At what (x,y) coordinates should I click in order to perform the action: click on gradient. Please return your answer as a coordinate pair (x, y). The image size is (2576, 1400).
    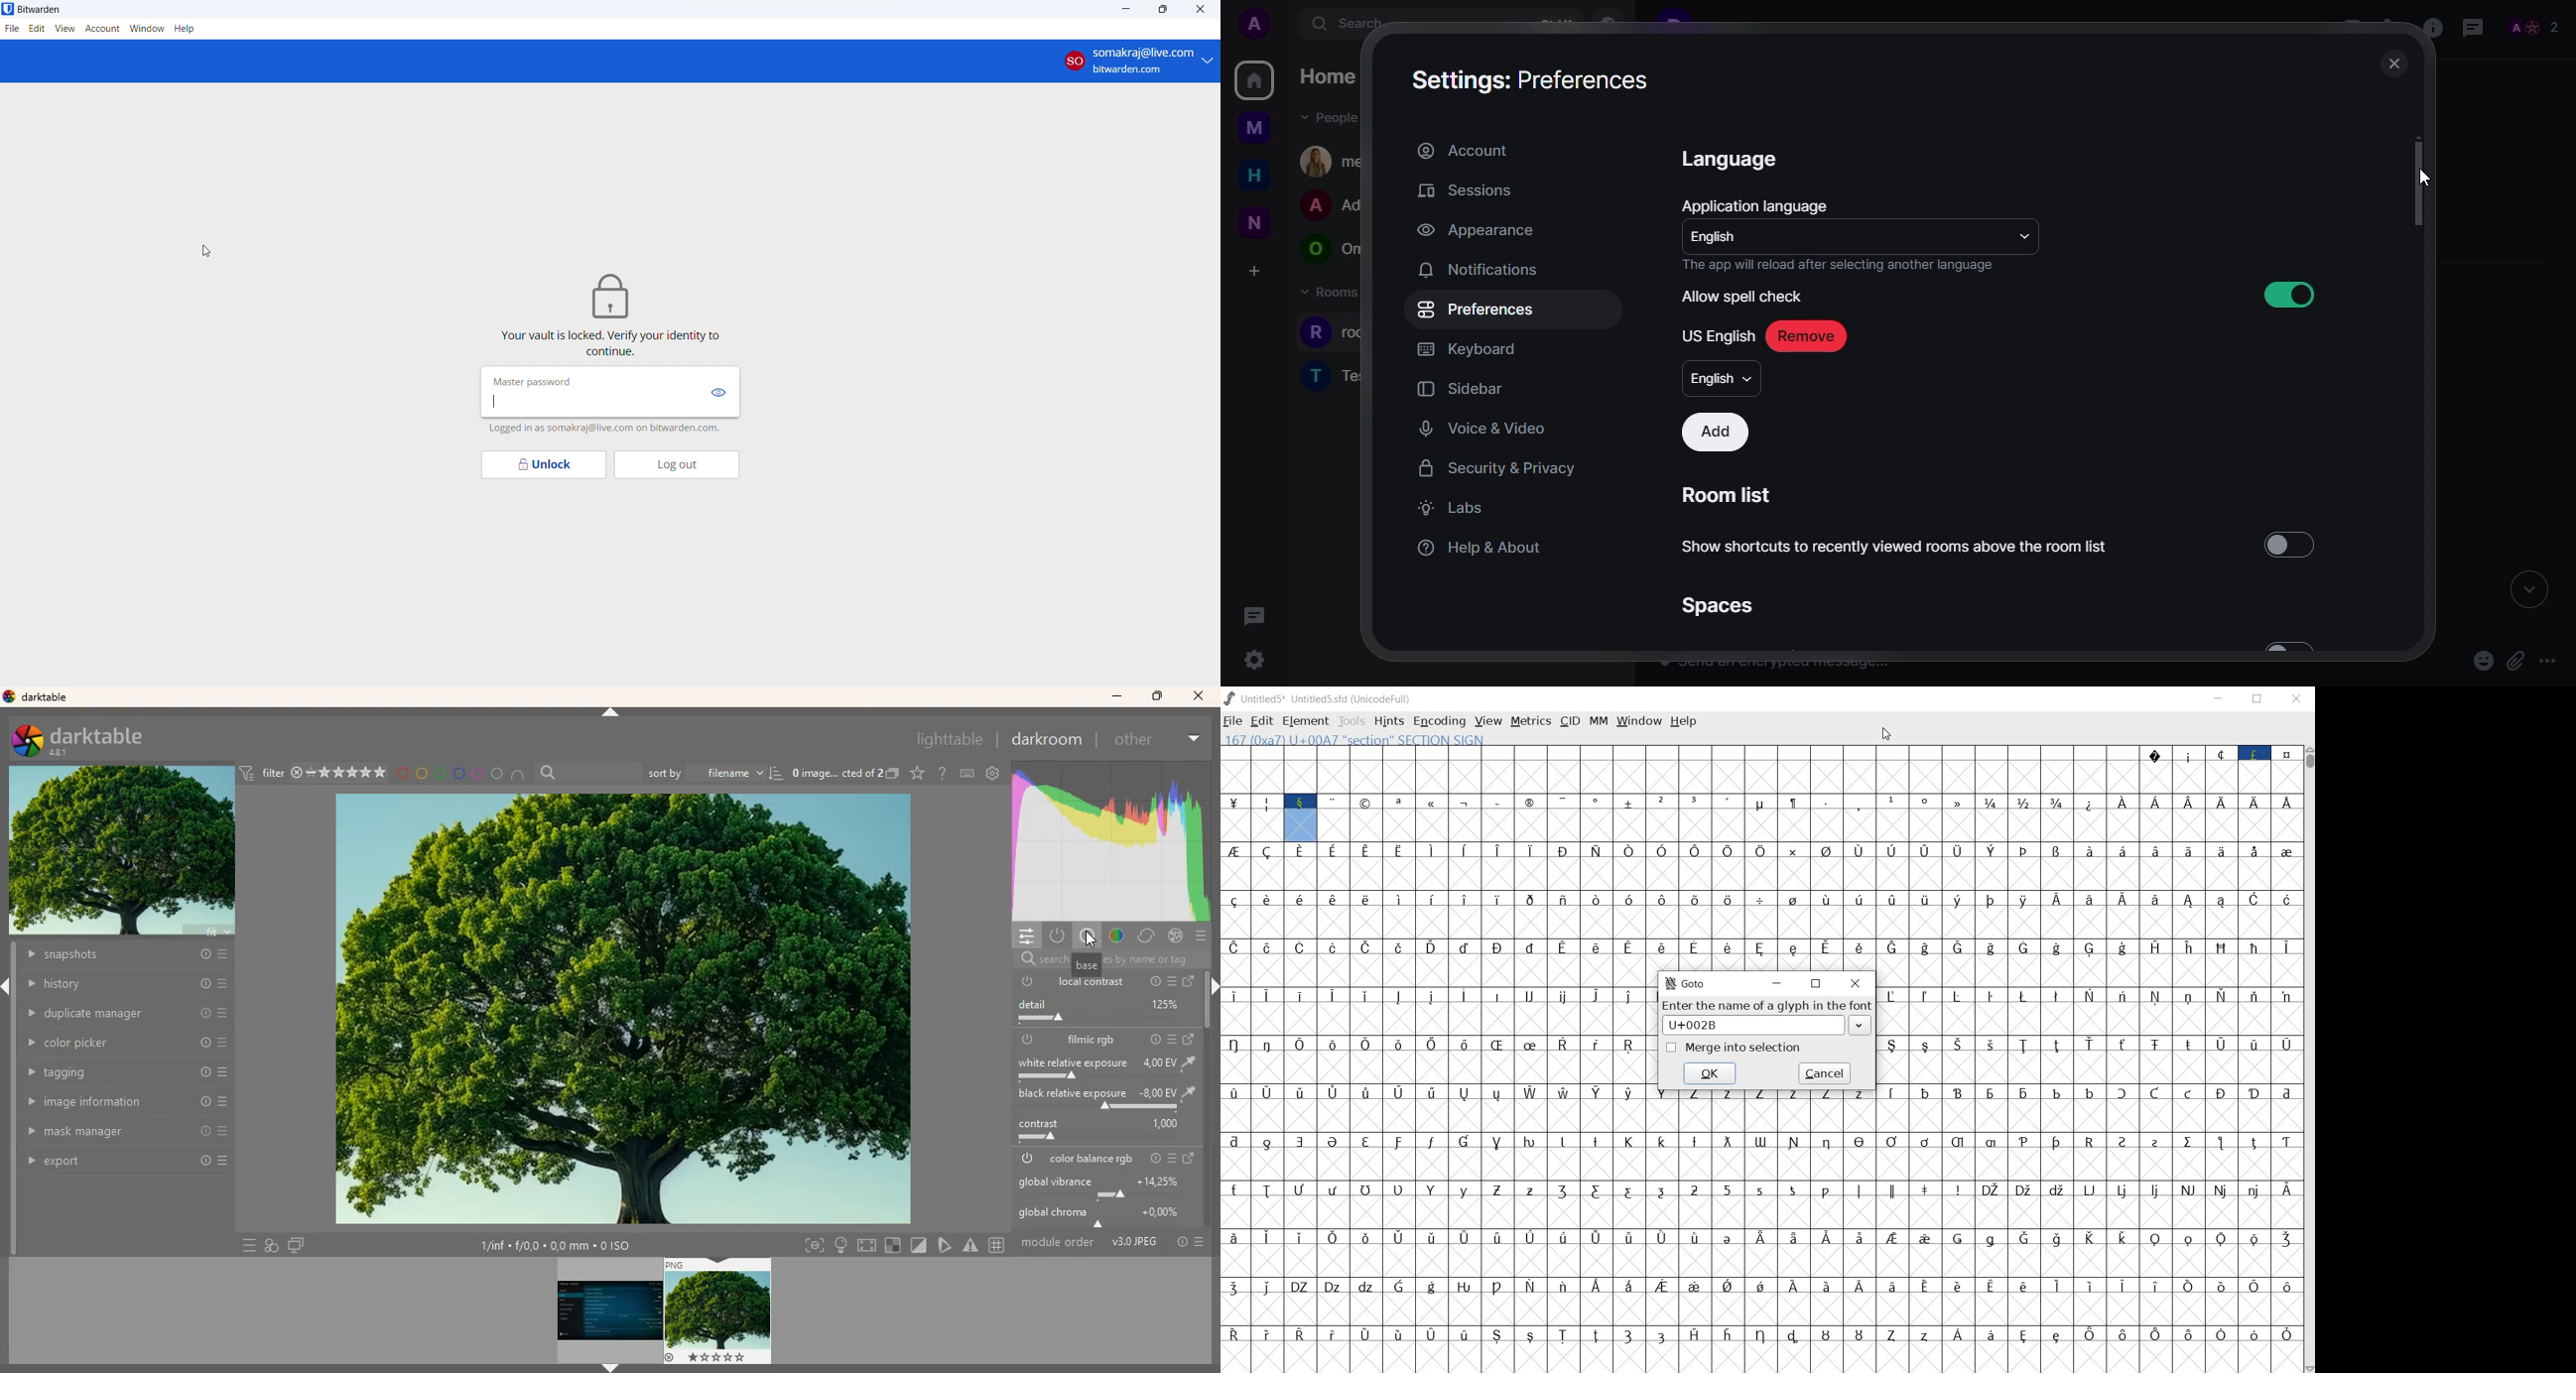
    Looking at the image, I should click on (1118, 936).